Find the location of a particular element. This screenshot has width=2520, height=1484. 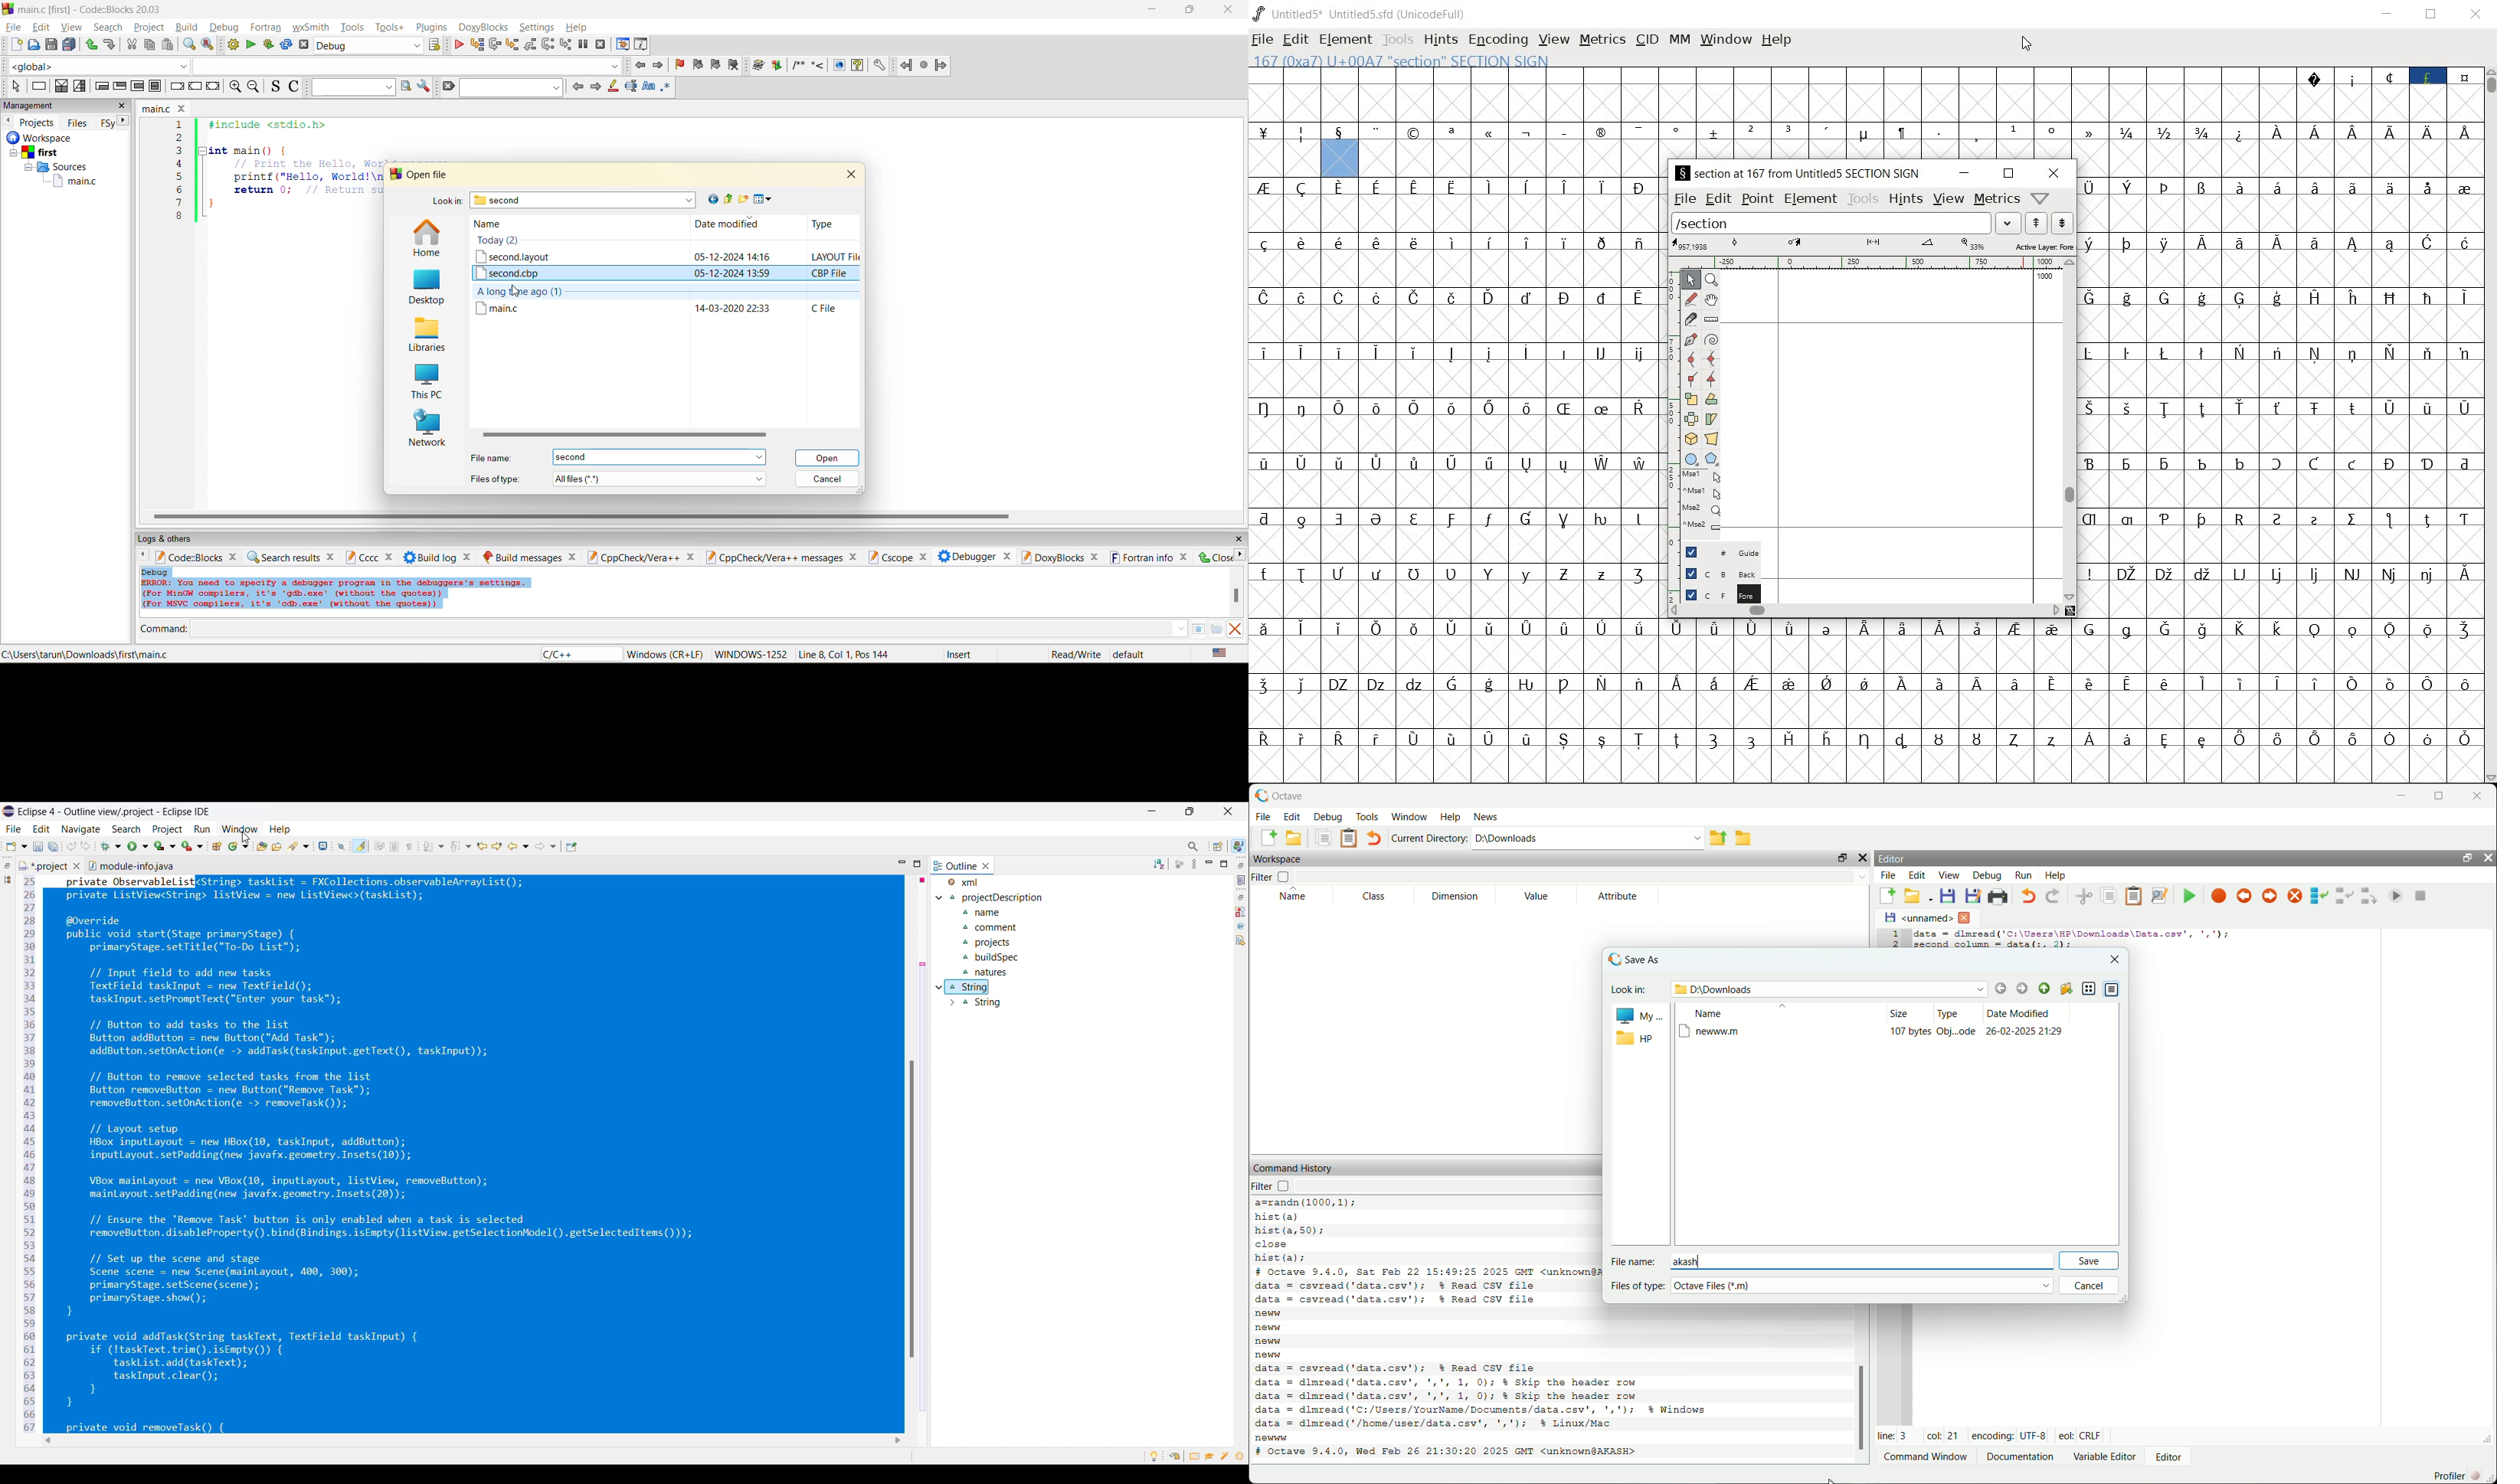

empty cells is located at coordinates (2280, 159).